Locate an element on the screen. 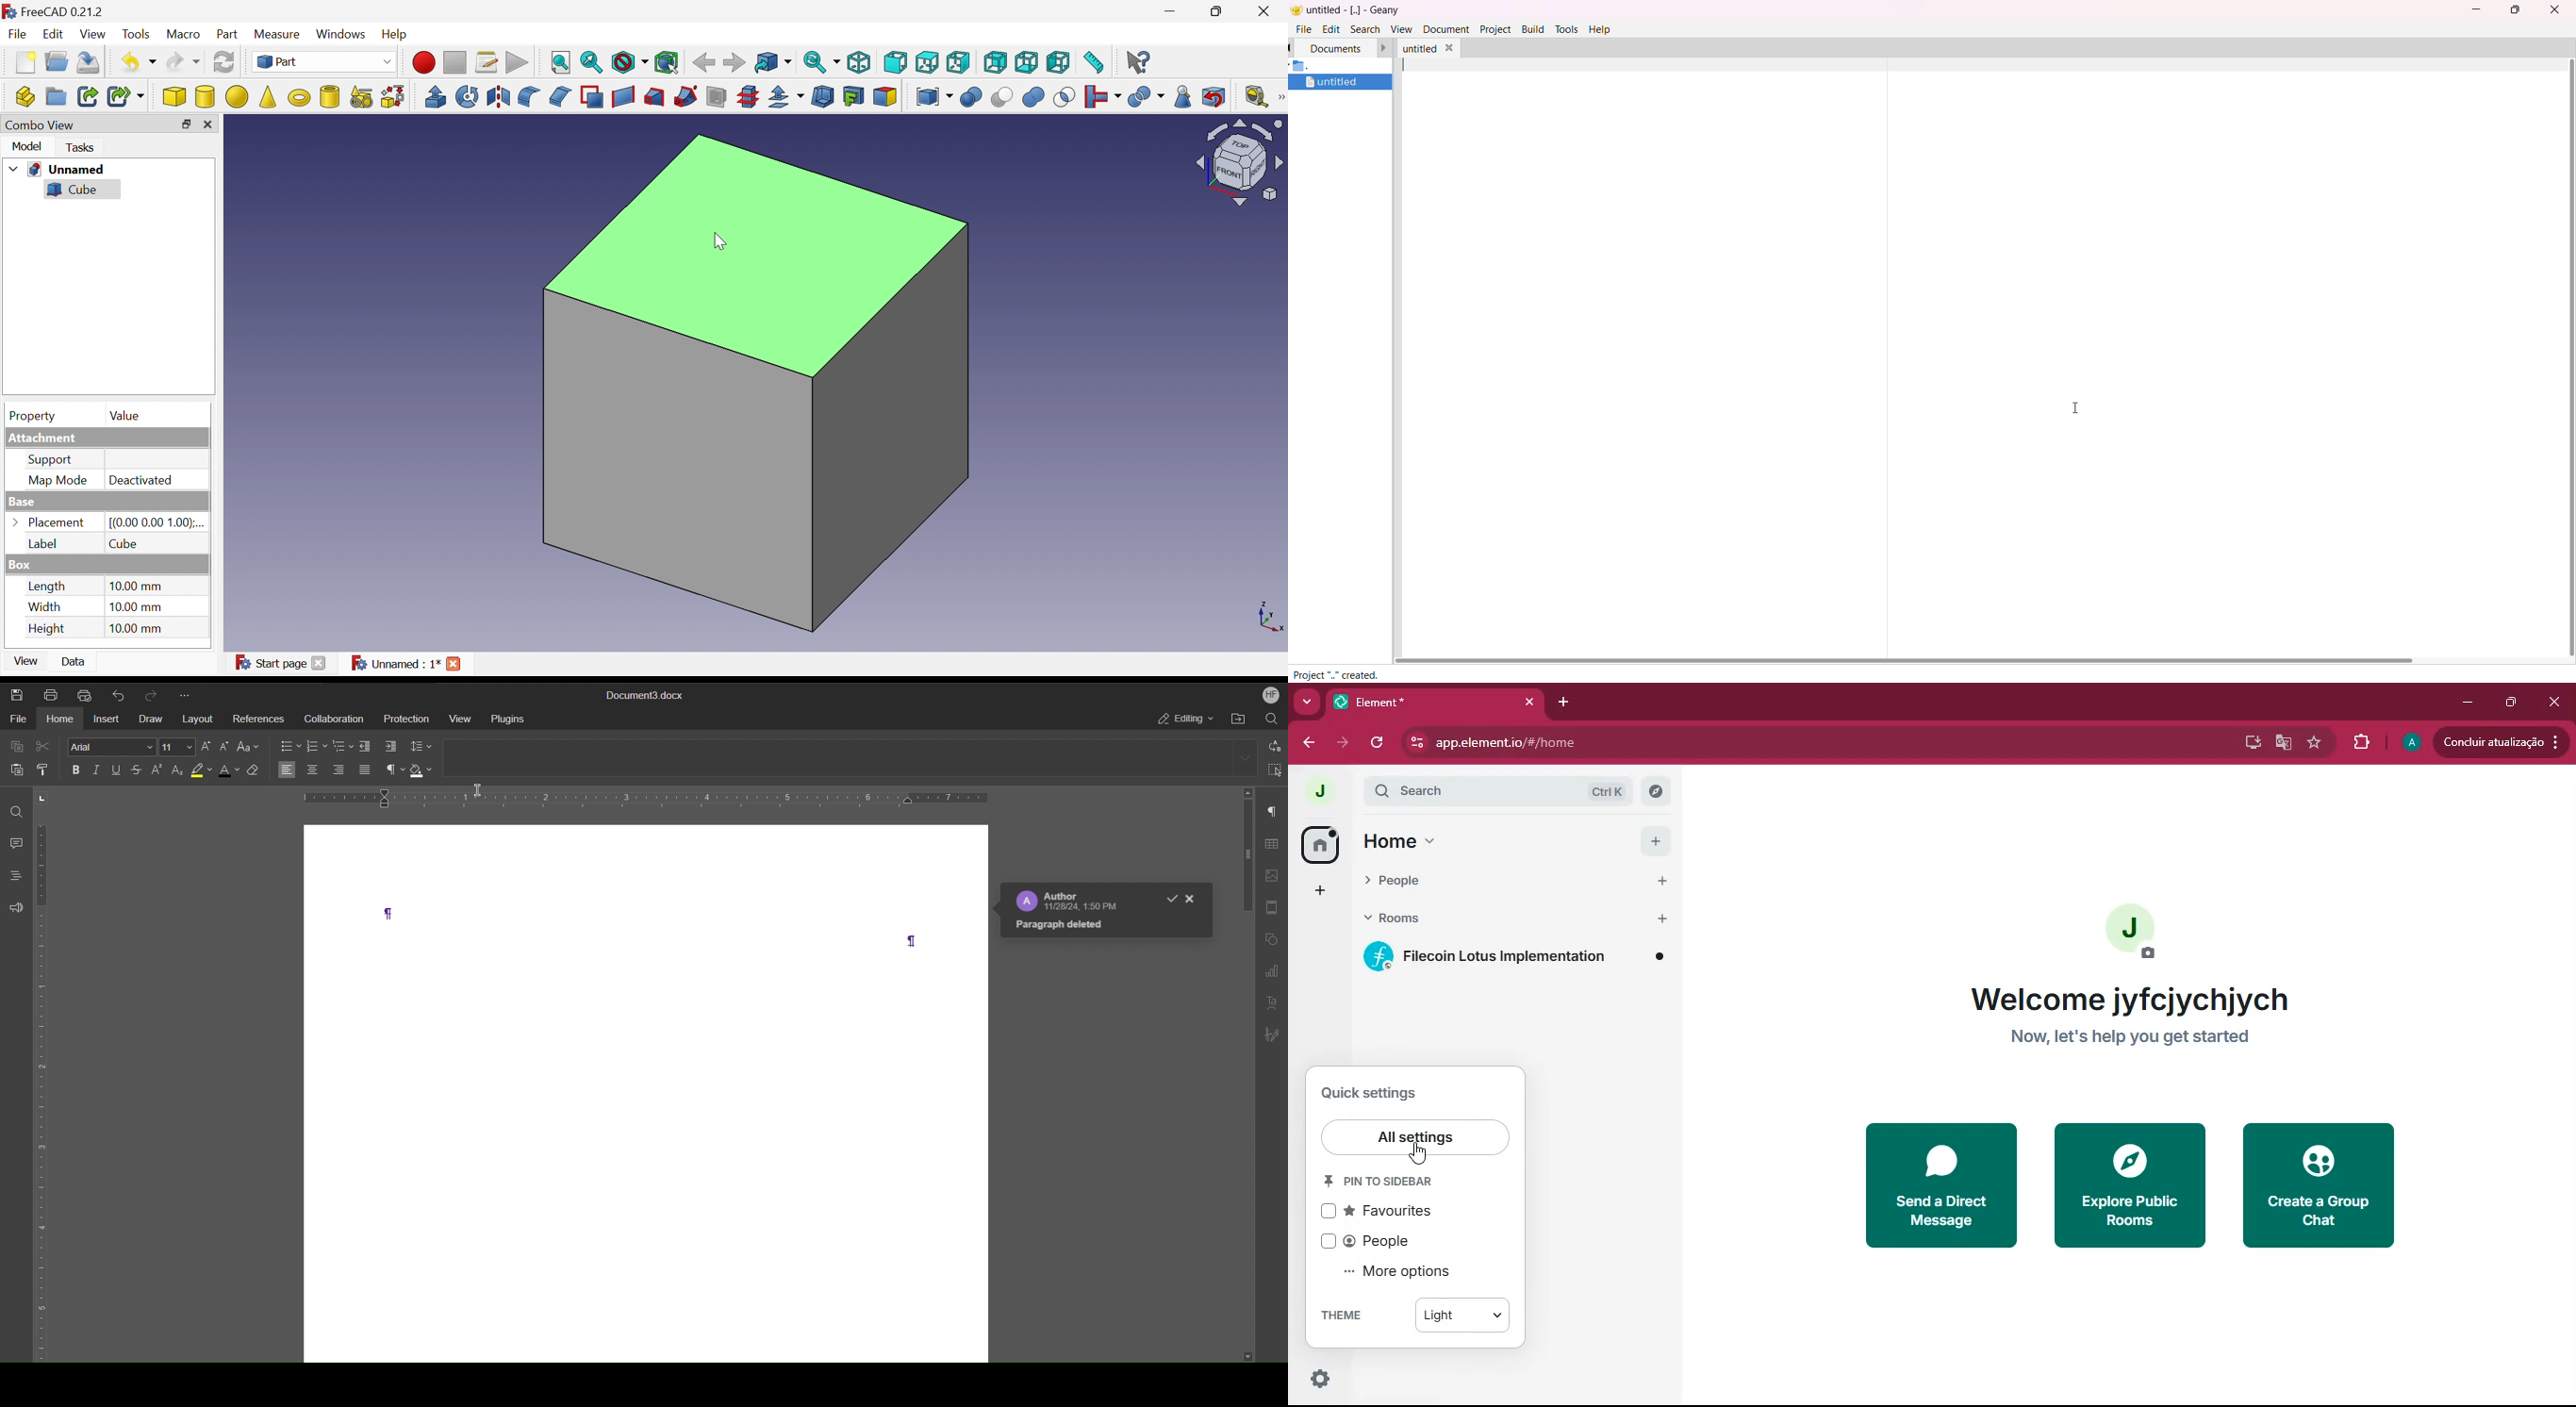  x, y plane is located at coordinates (1271, 617).